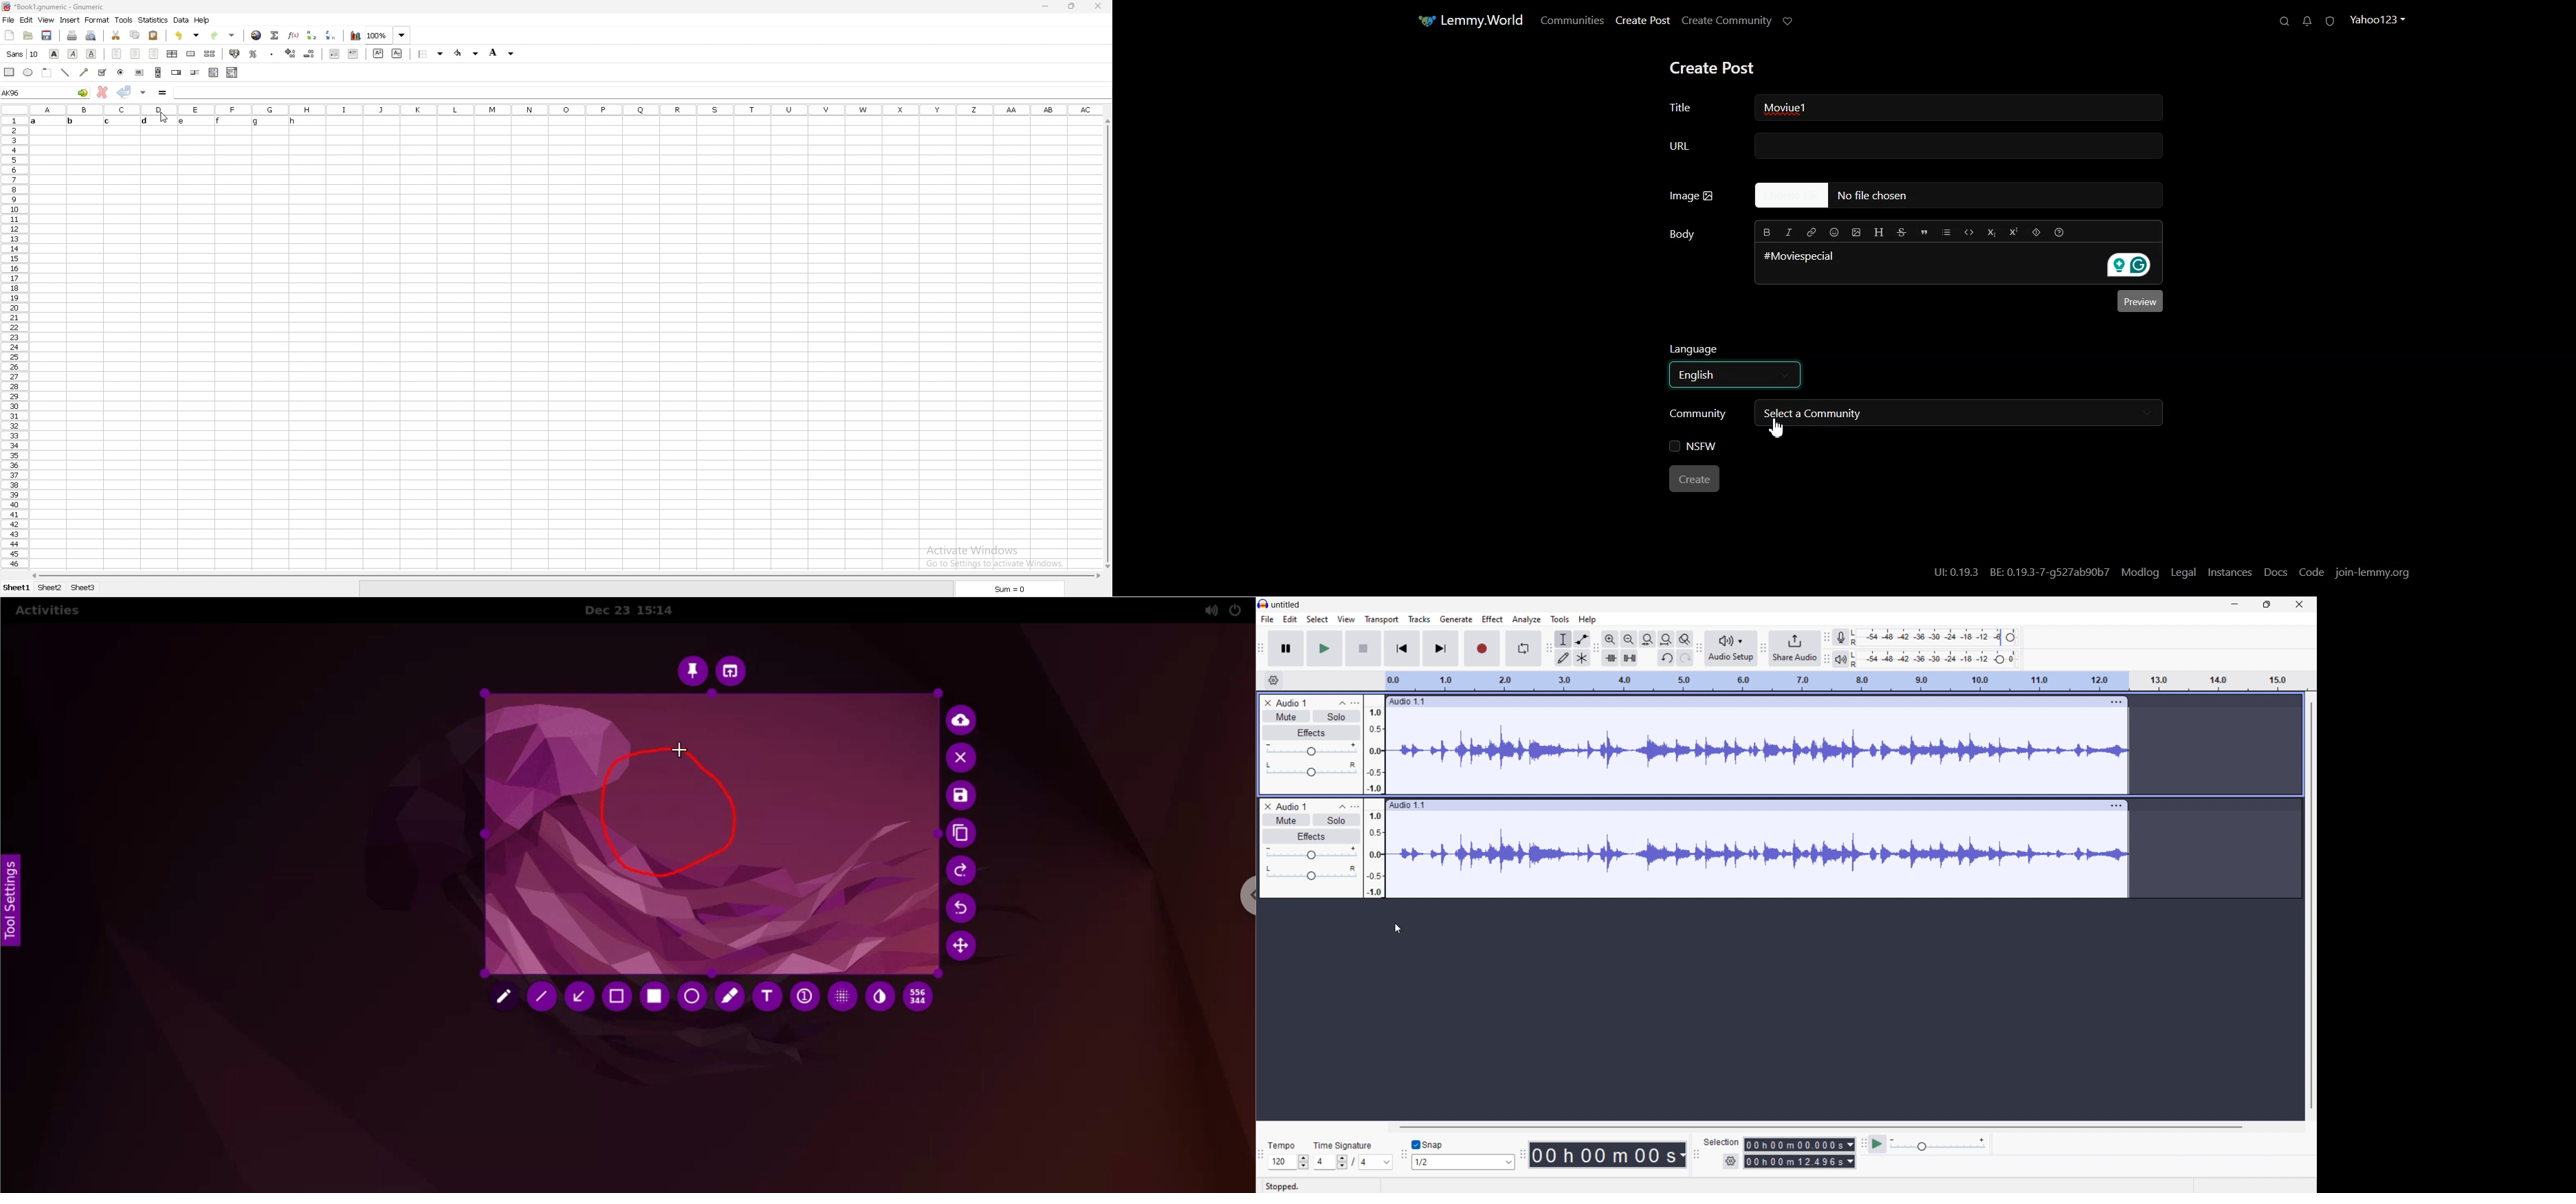  What do you see at coordinates (1262, 650) in the screenshot?
I see `transport toolbar` at bounding box center [1262, 650].